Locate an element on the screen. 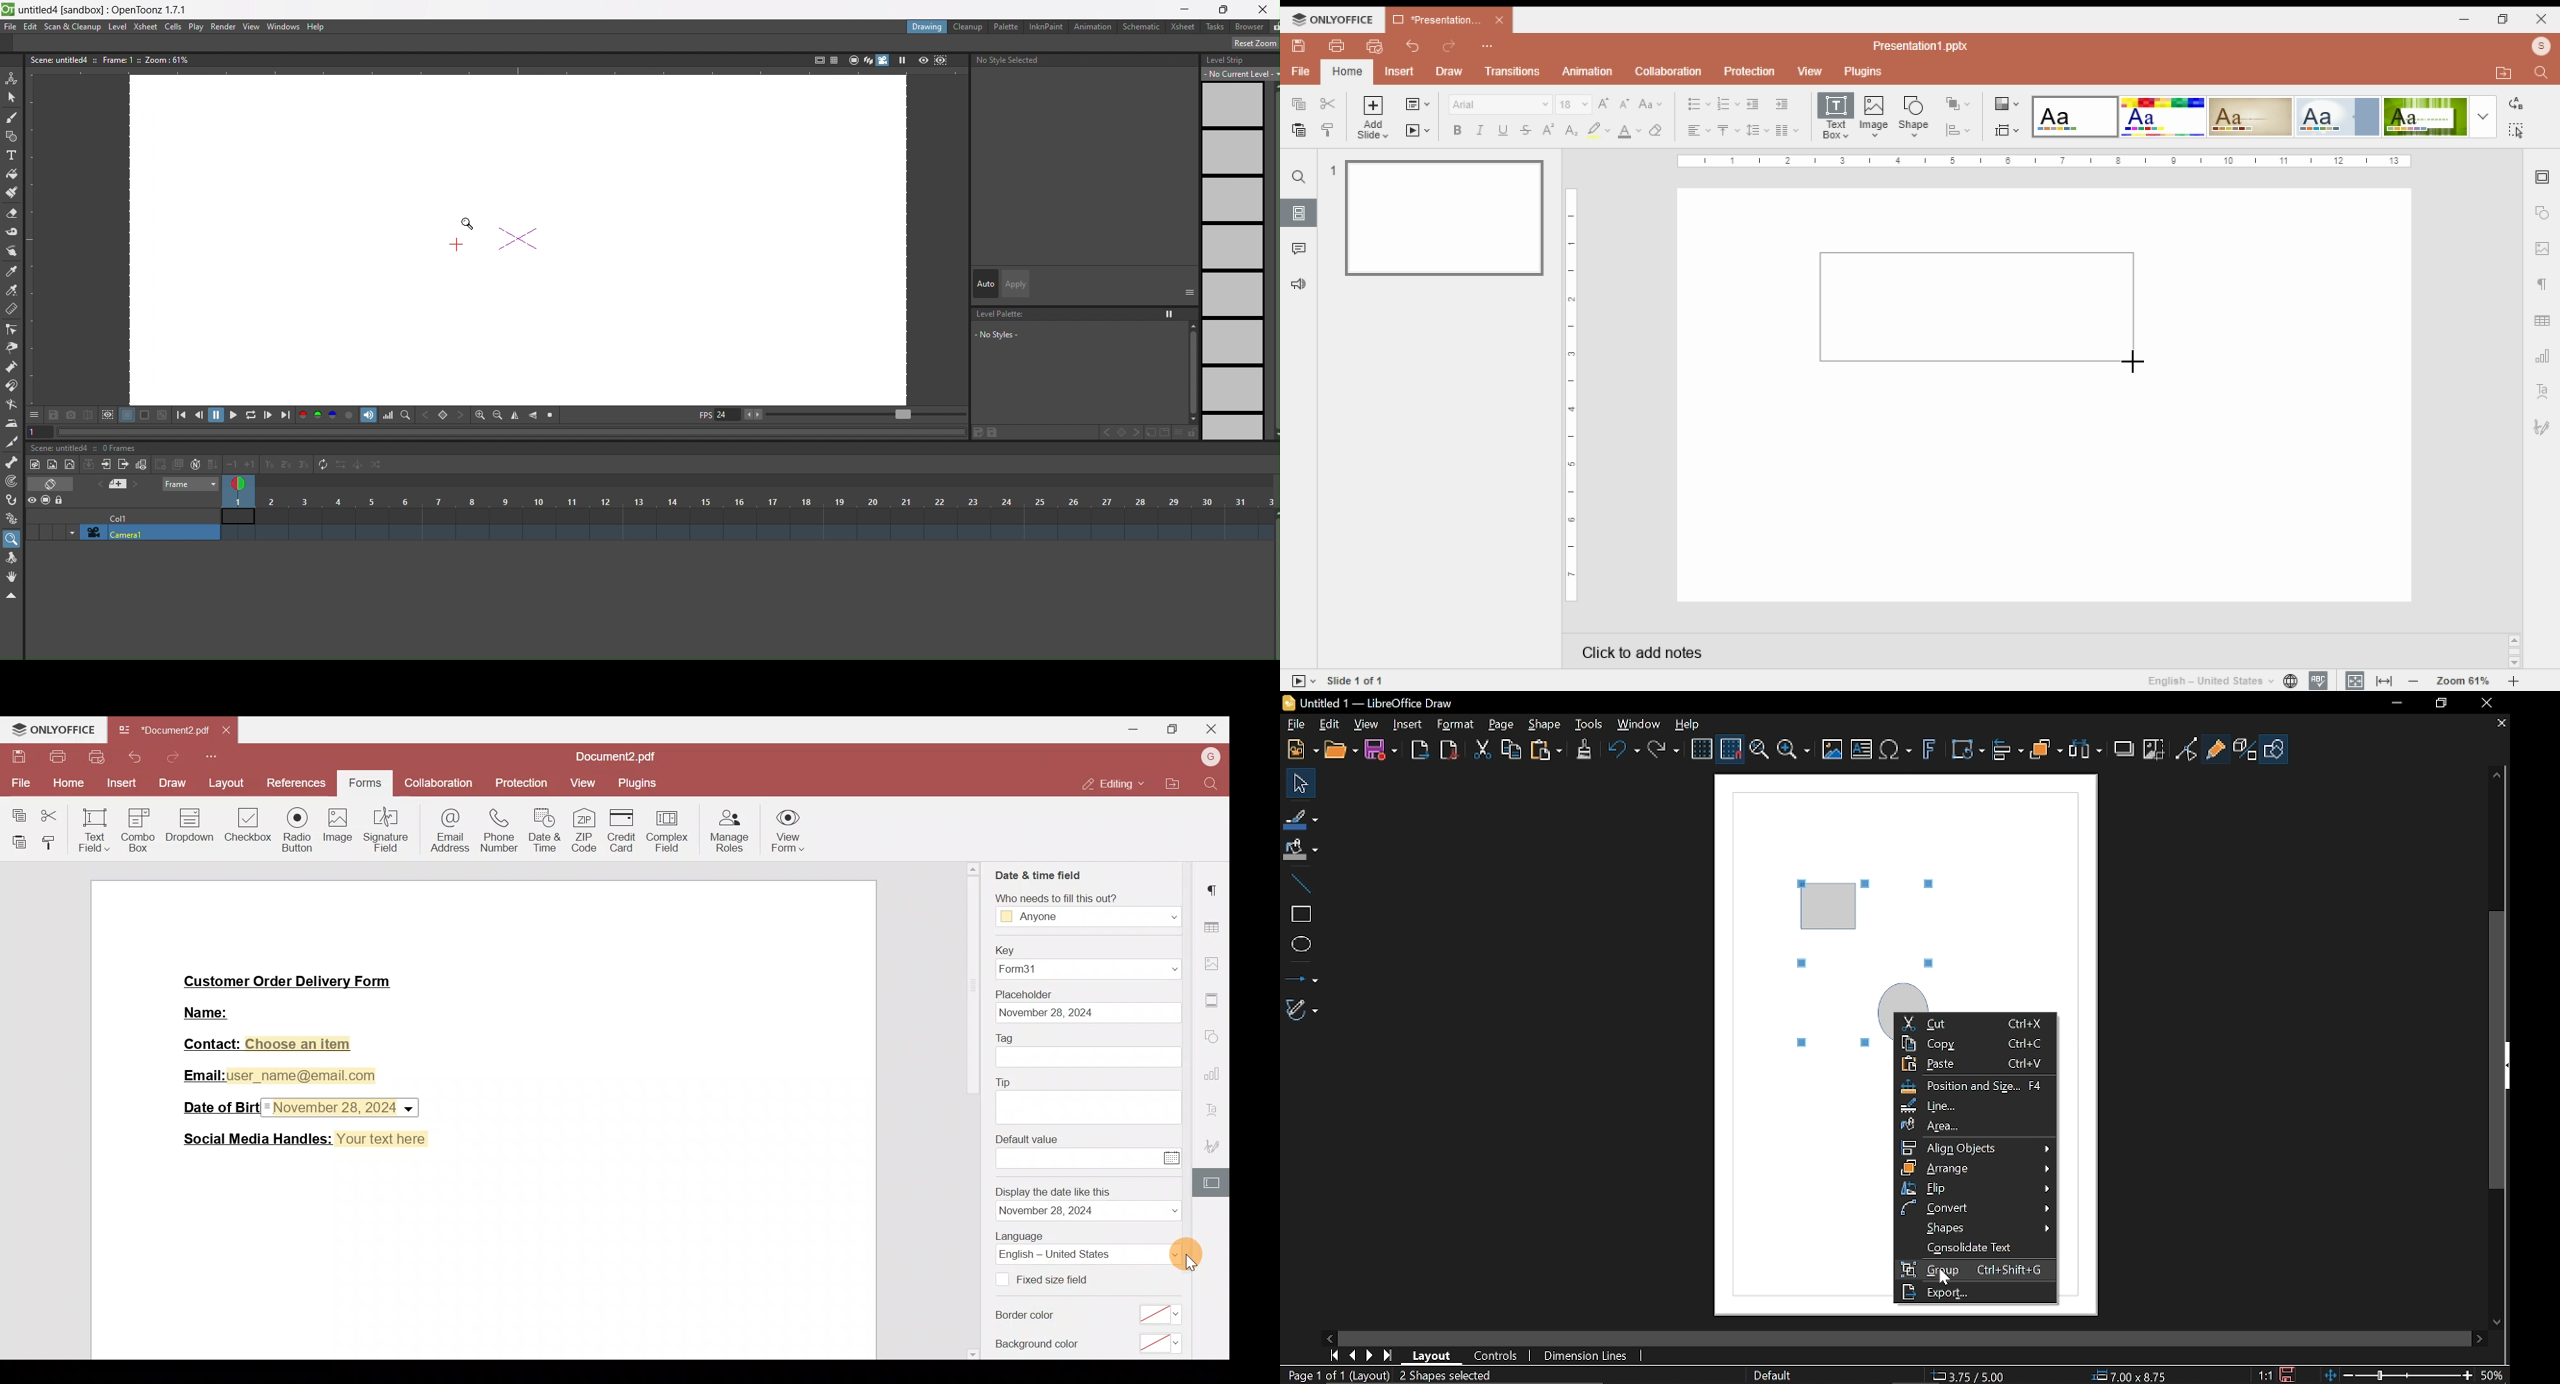 The height and width of the screenshot is (1400, 2576). draw is located at coordinates (1449, 72).